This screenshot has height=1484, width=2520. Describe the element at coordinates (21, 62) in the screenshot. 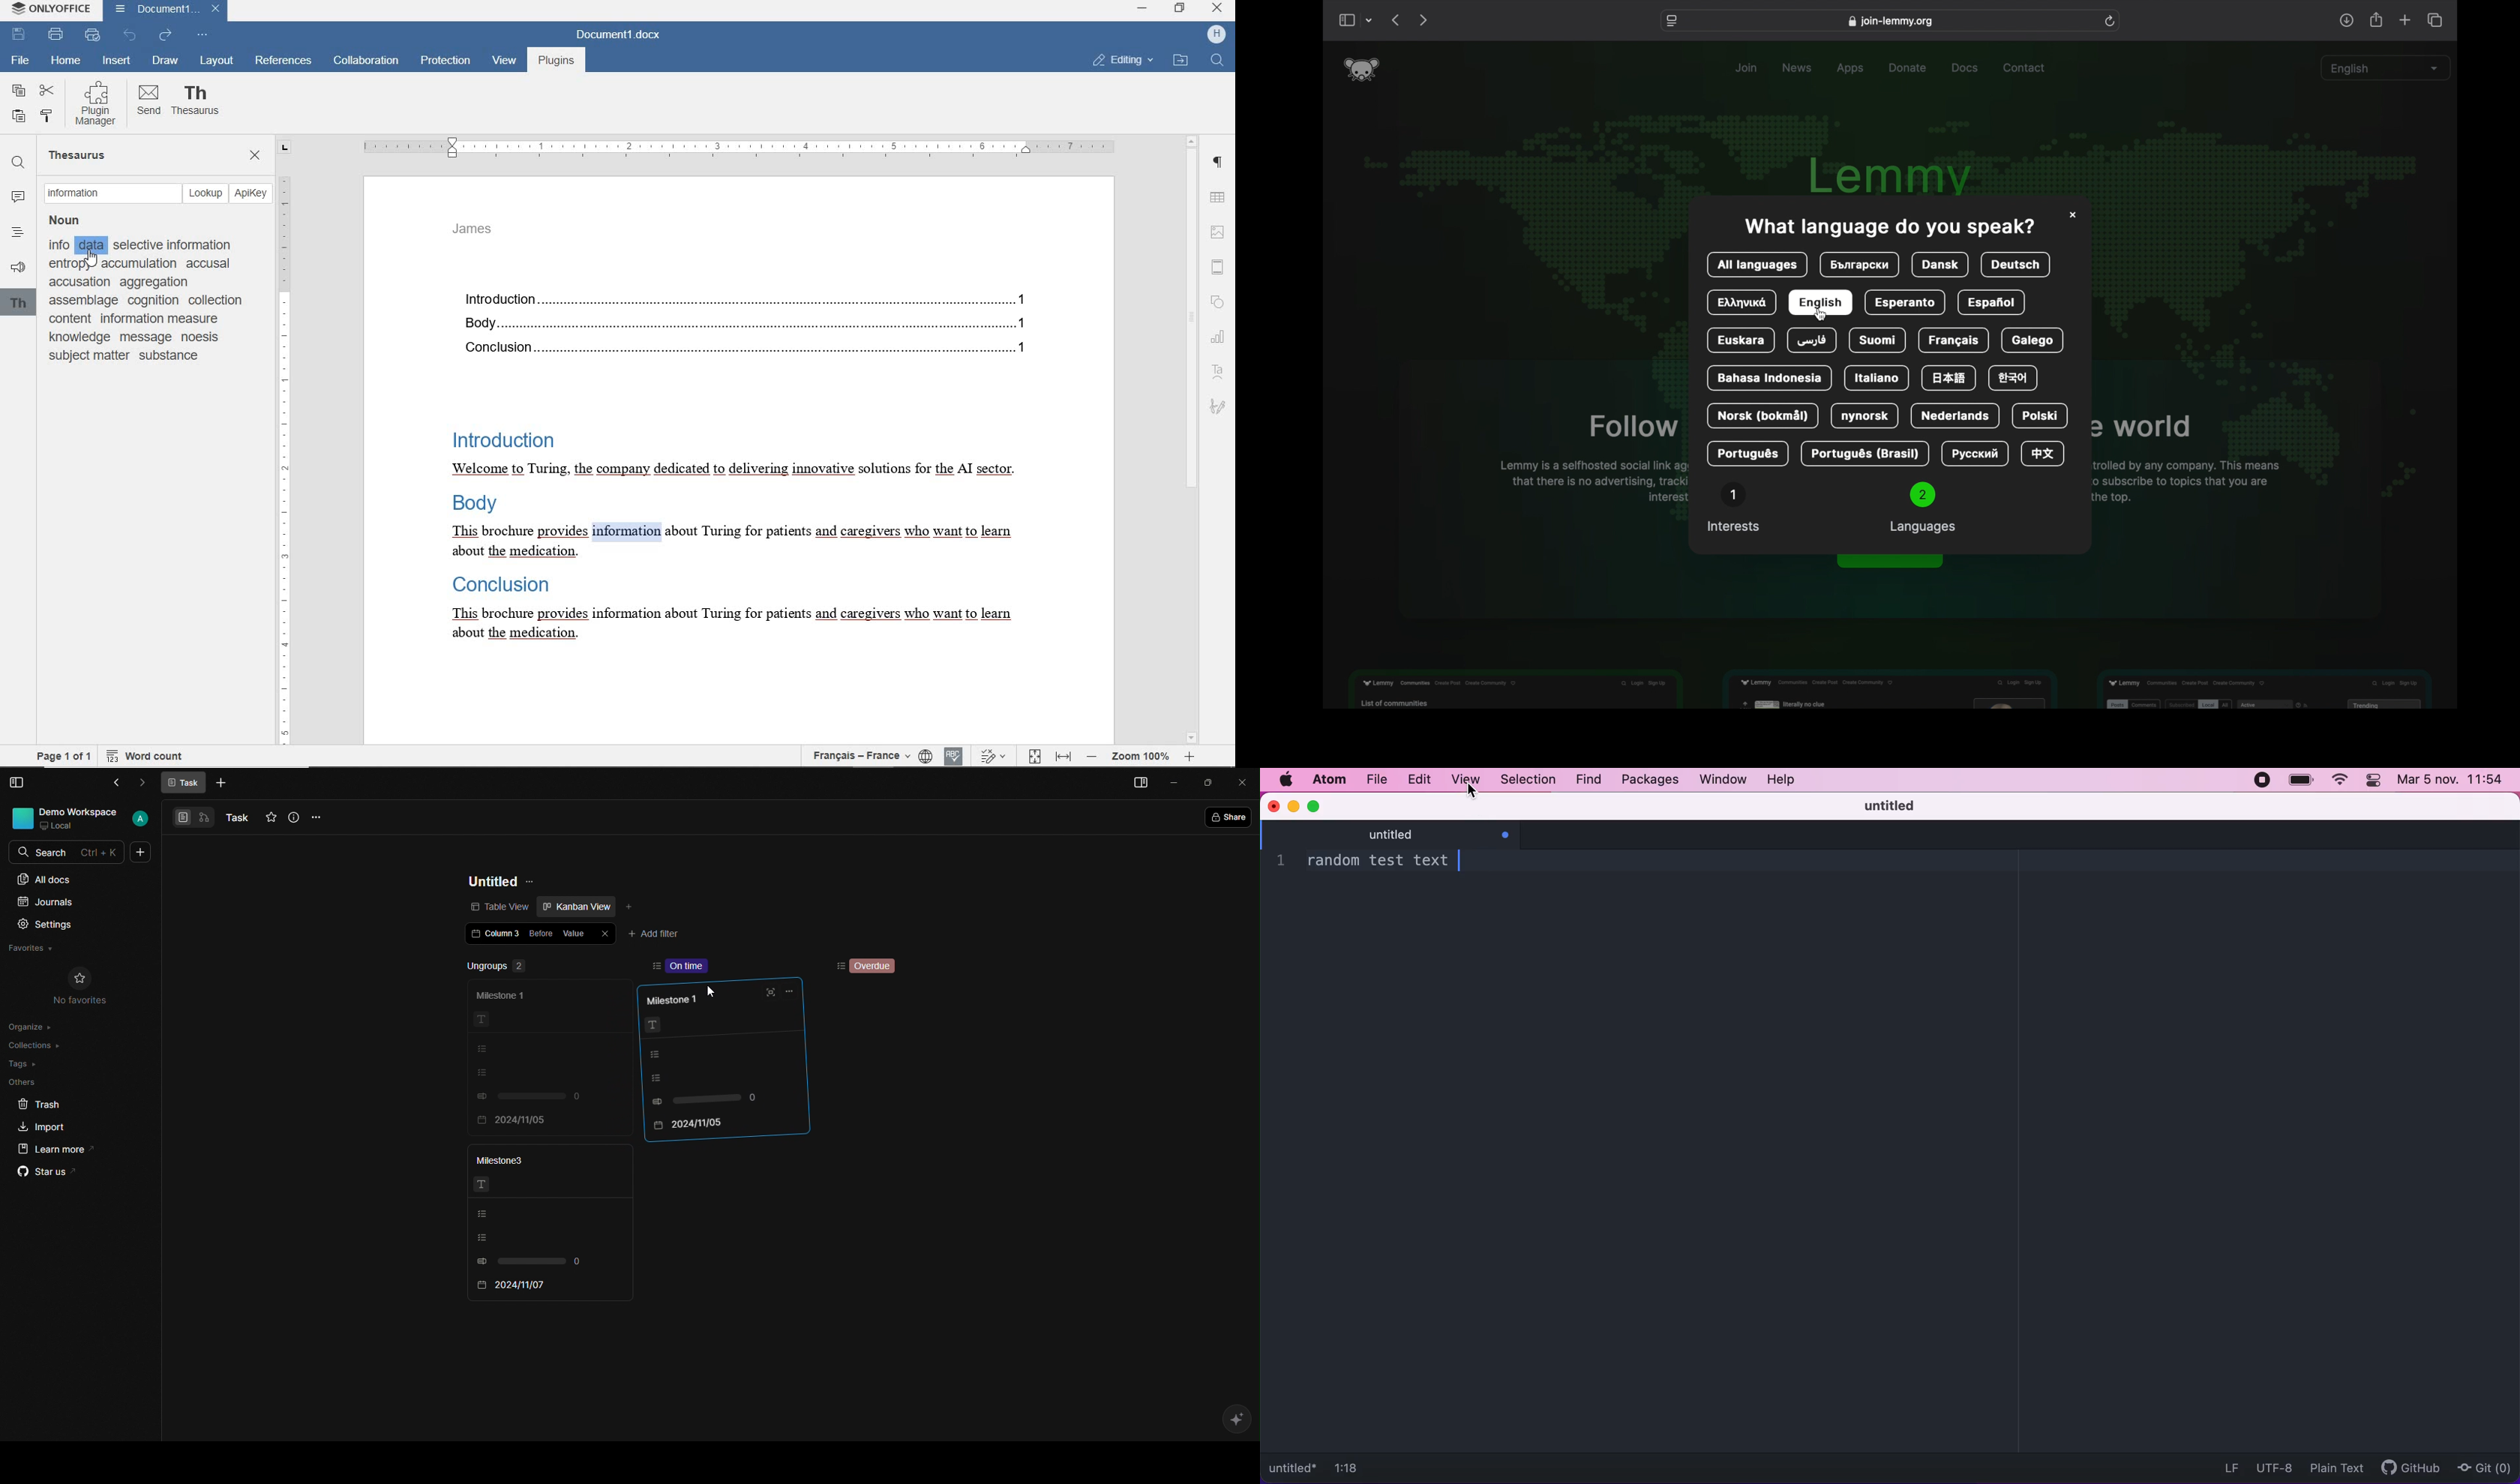

I see `FILE` at that location.